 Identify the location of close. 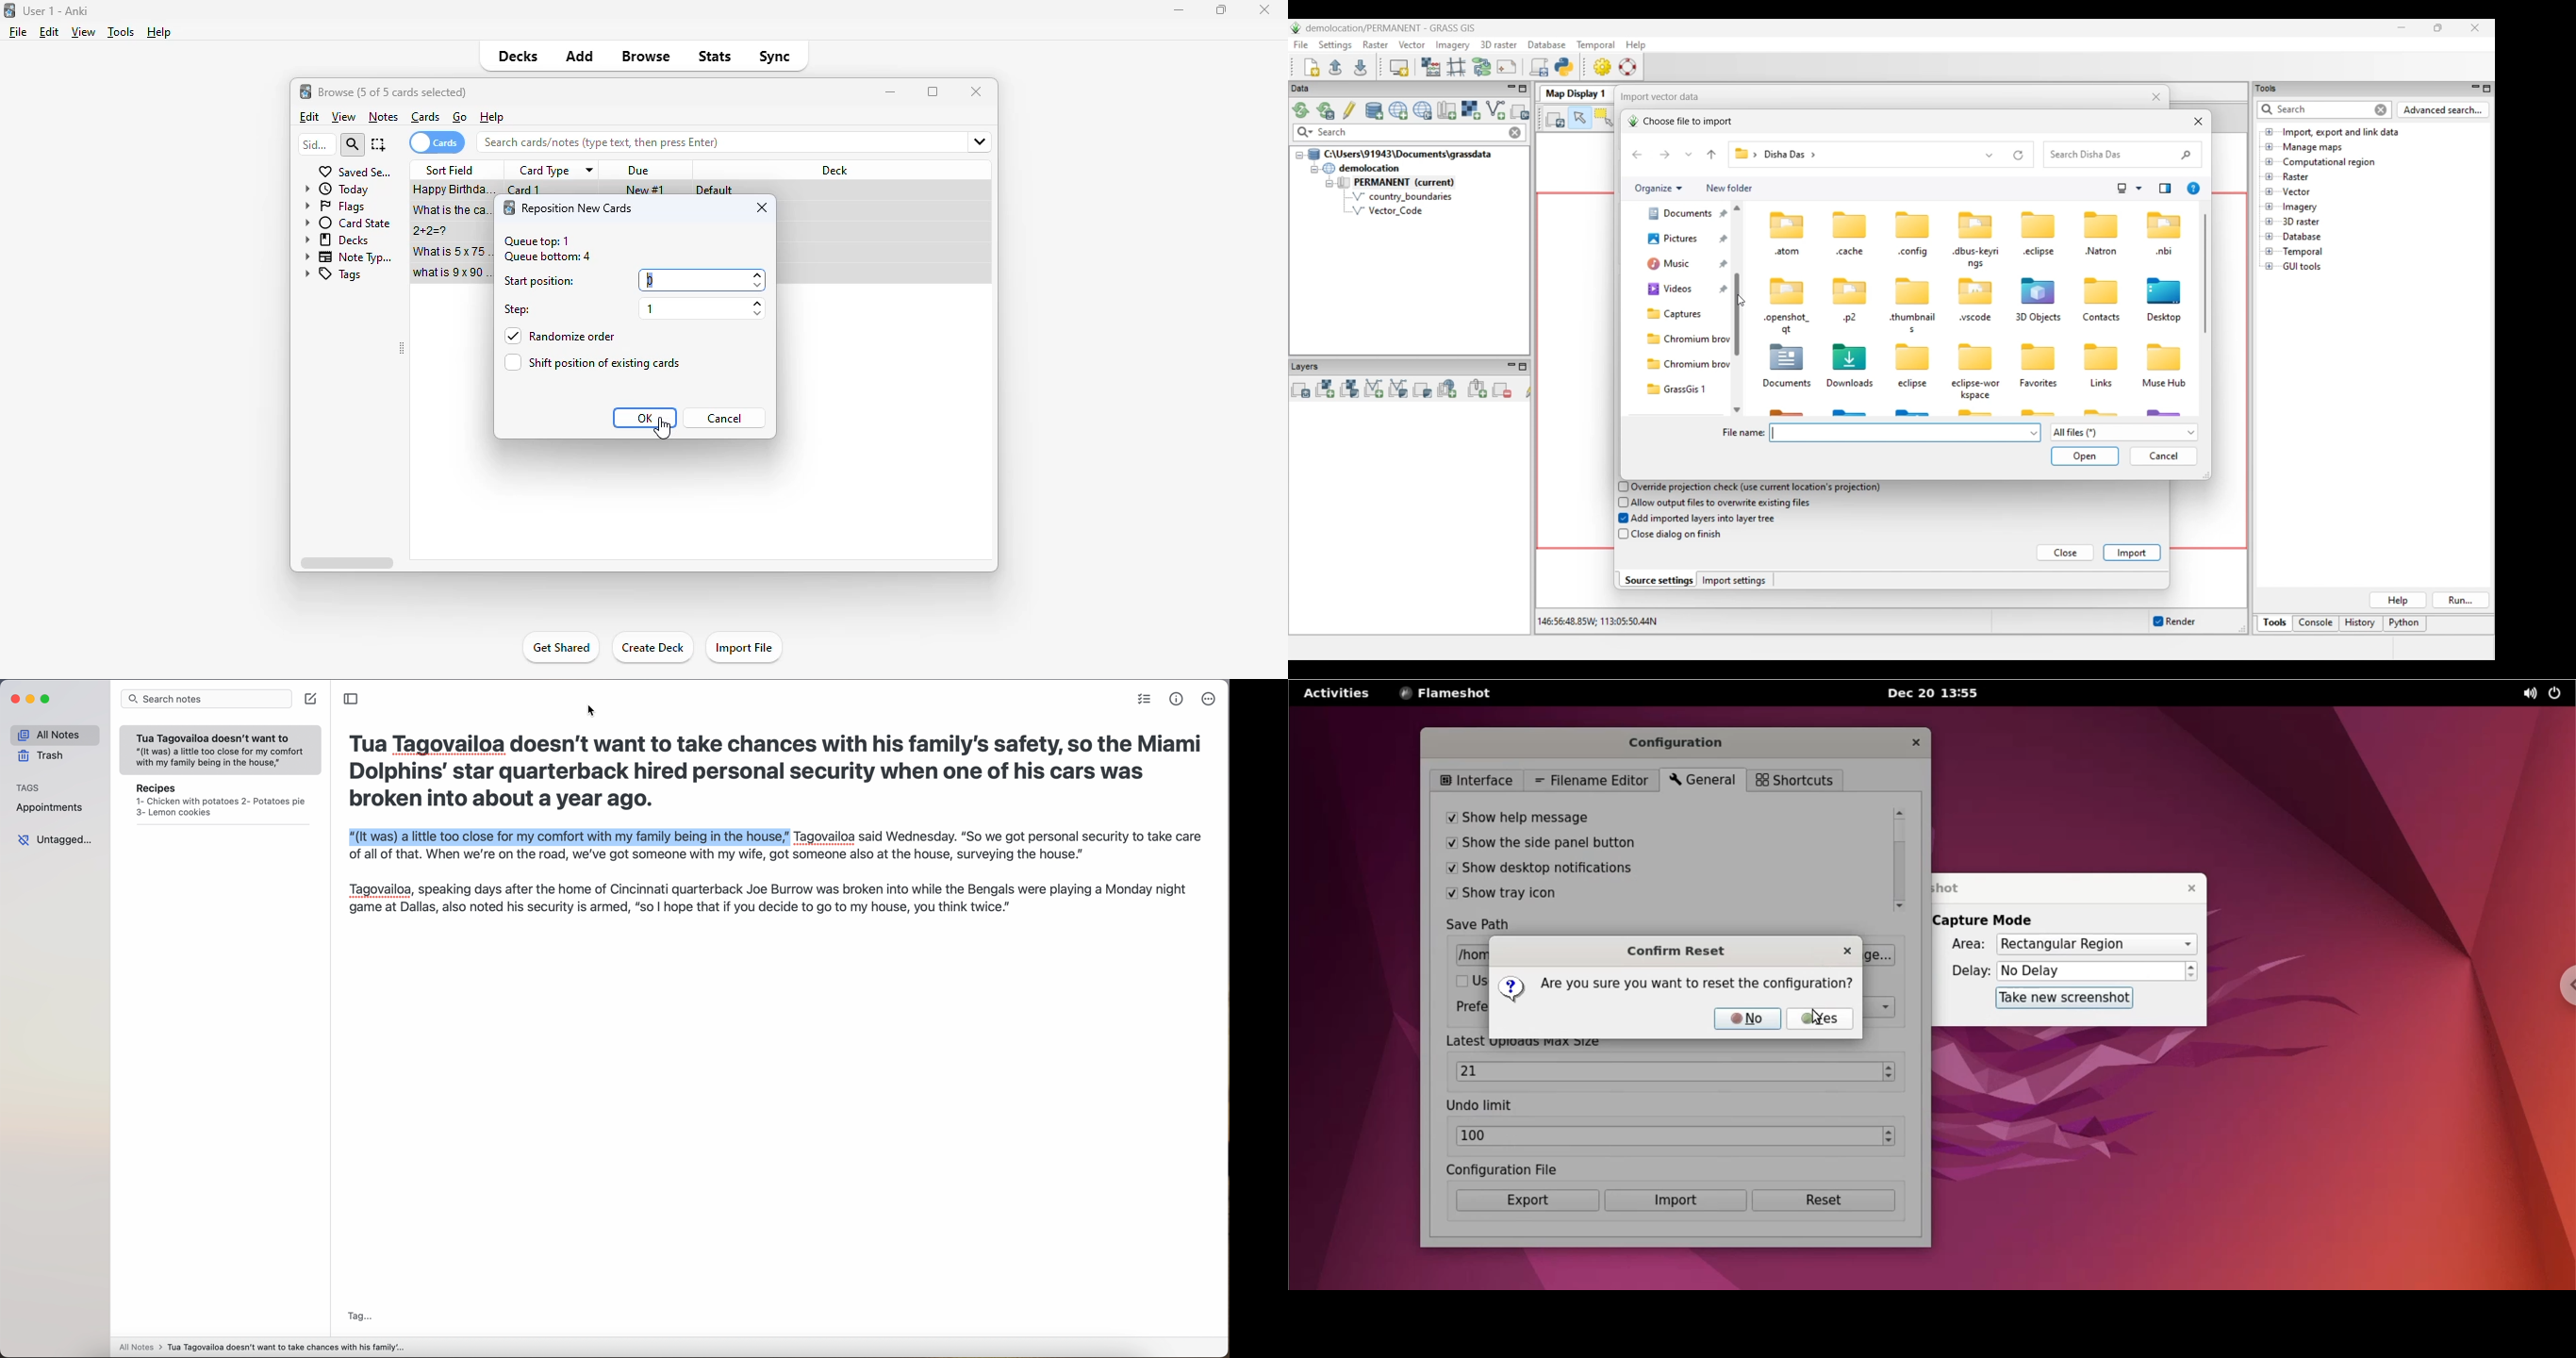
(2189, 889).